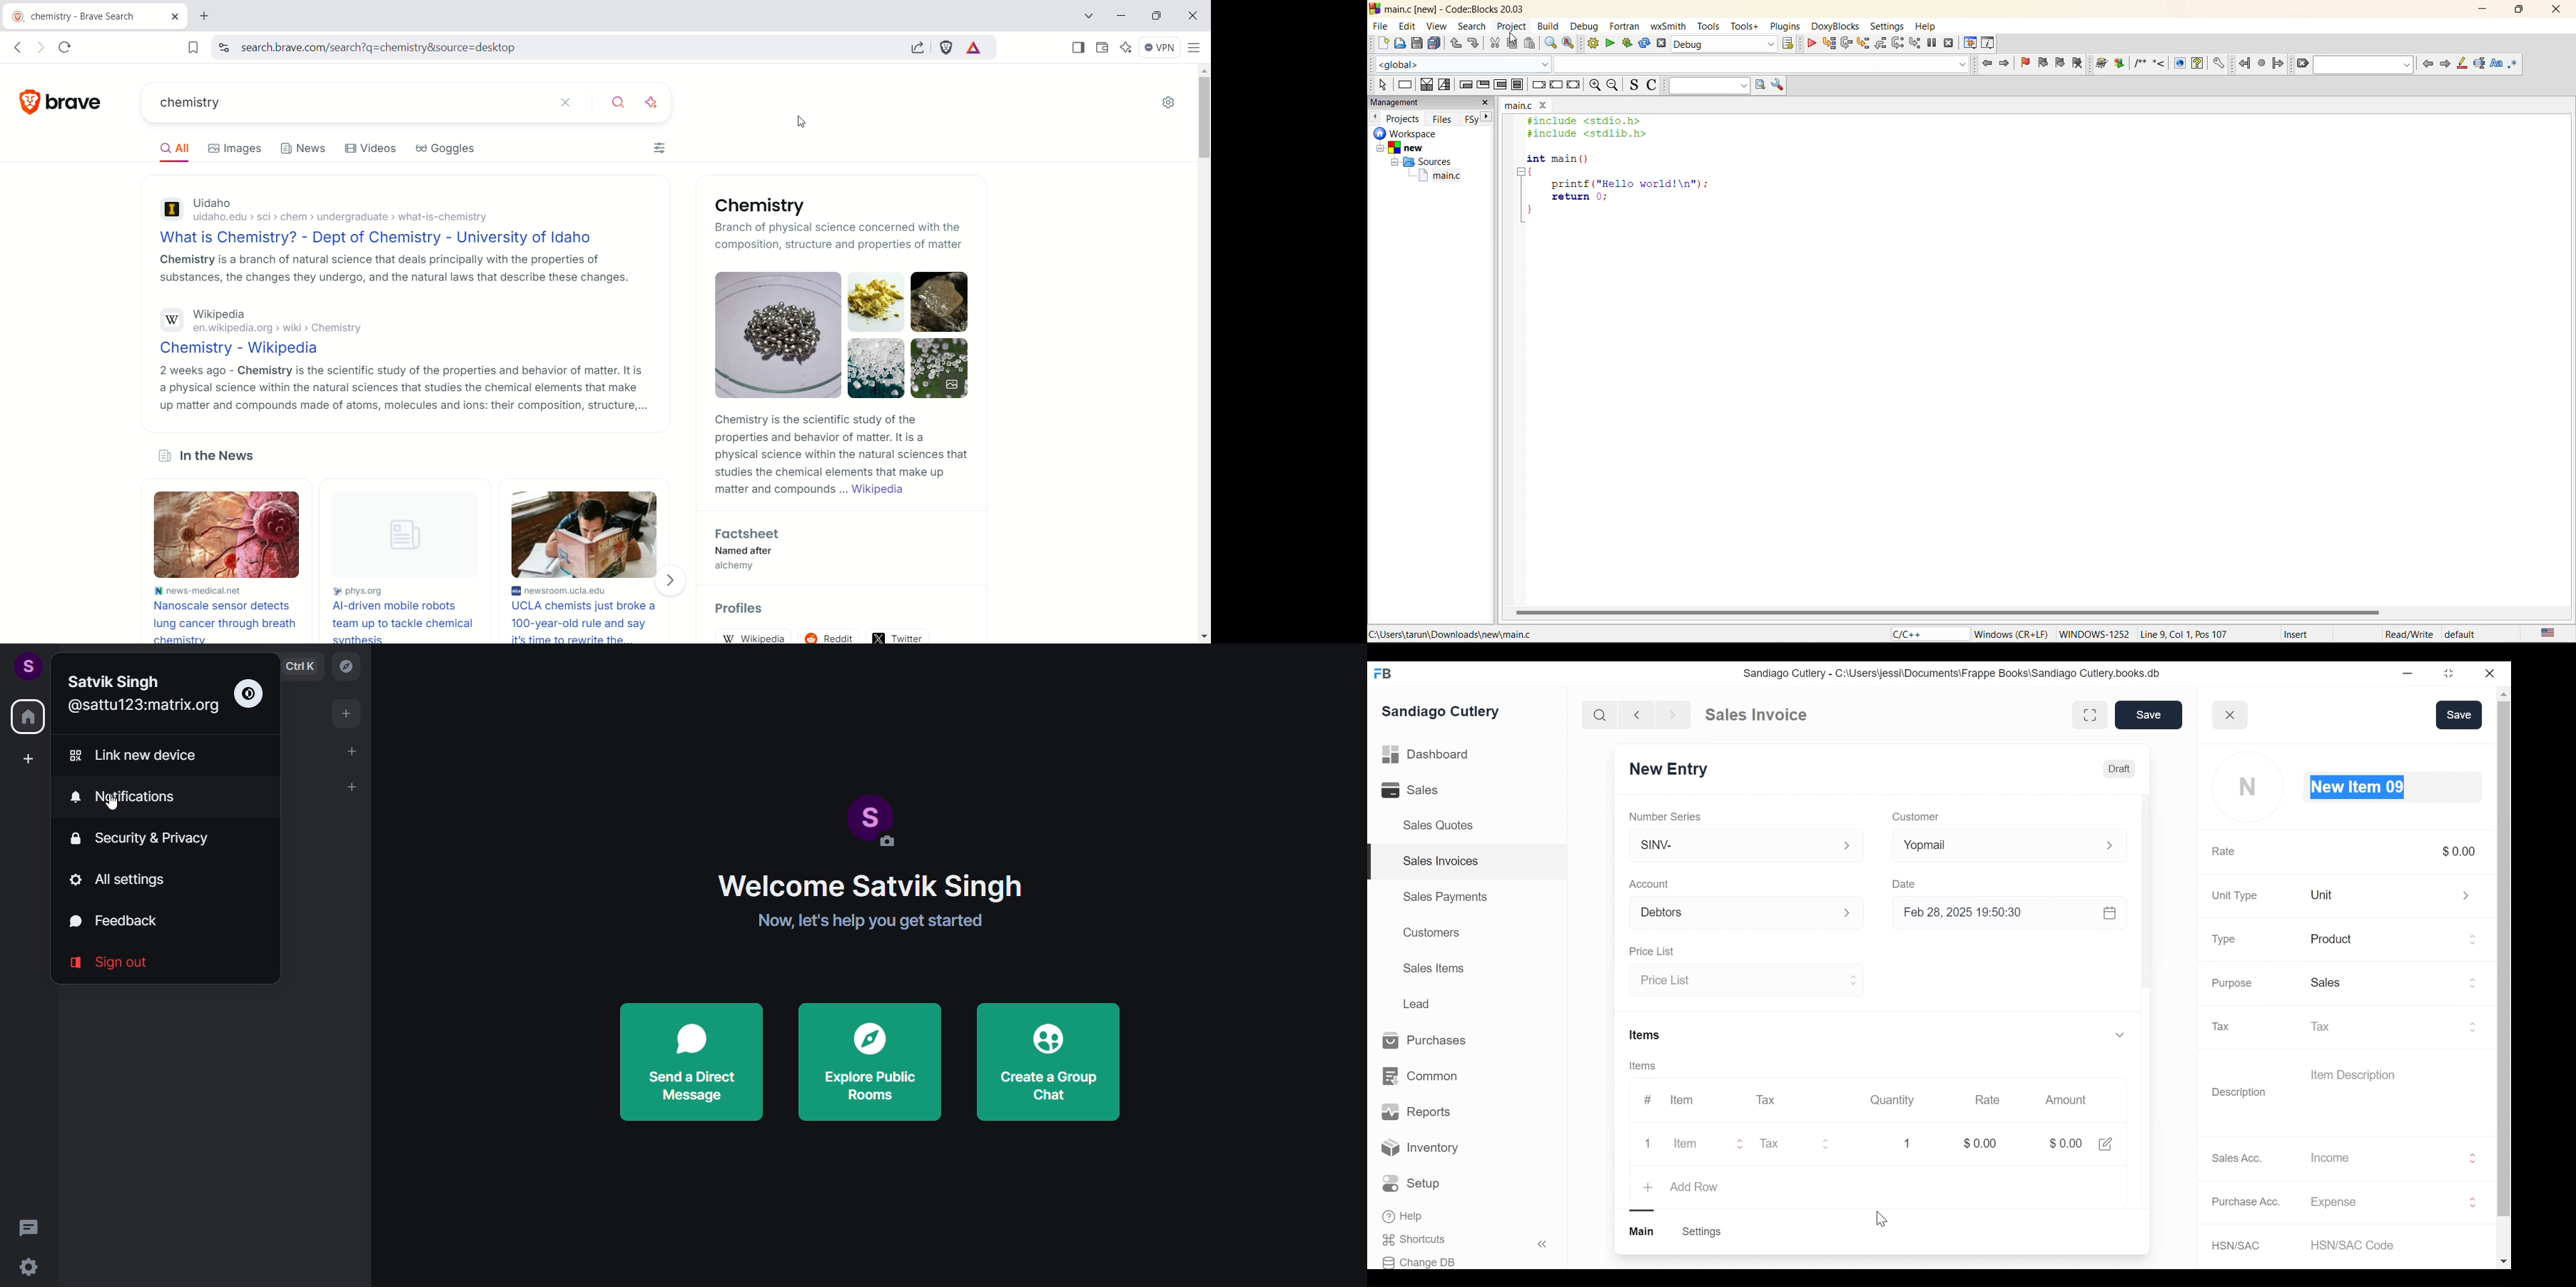 This screenshot has height=1288, width=2576. Describe the element at coordinates (1683, 1186) in the screenshot. I see `+ add row` at that location.